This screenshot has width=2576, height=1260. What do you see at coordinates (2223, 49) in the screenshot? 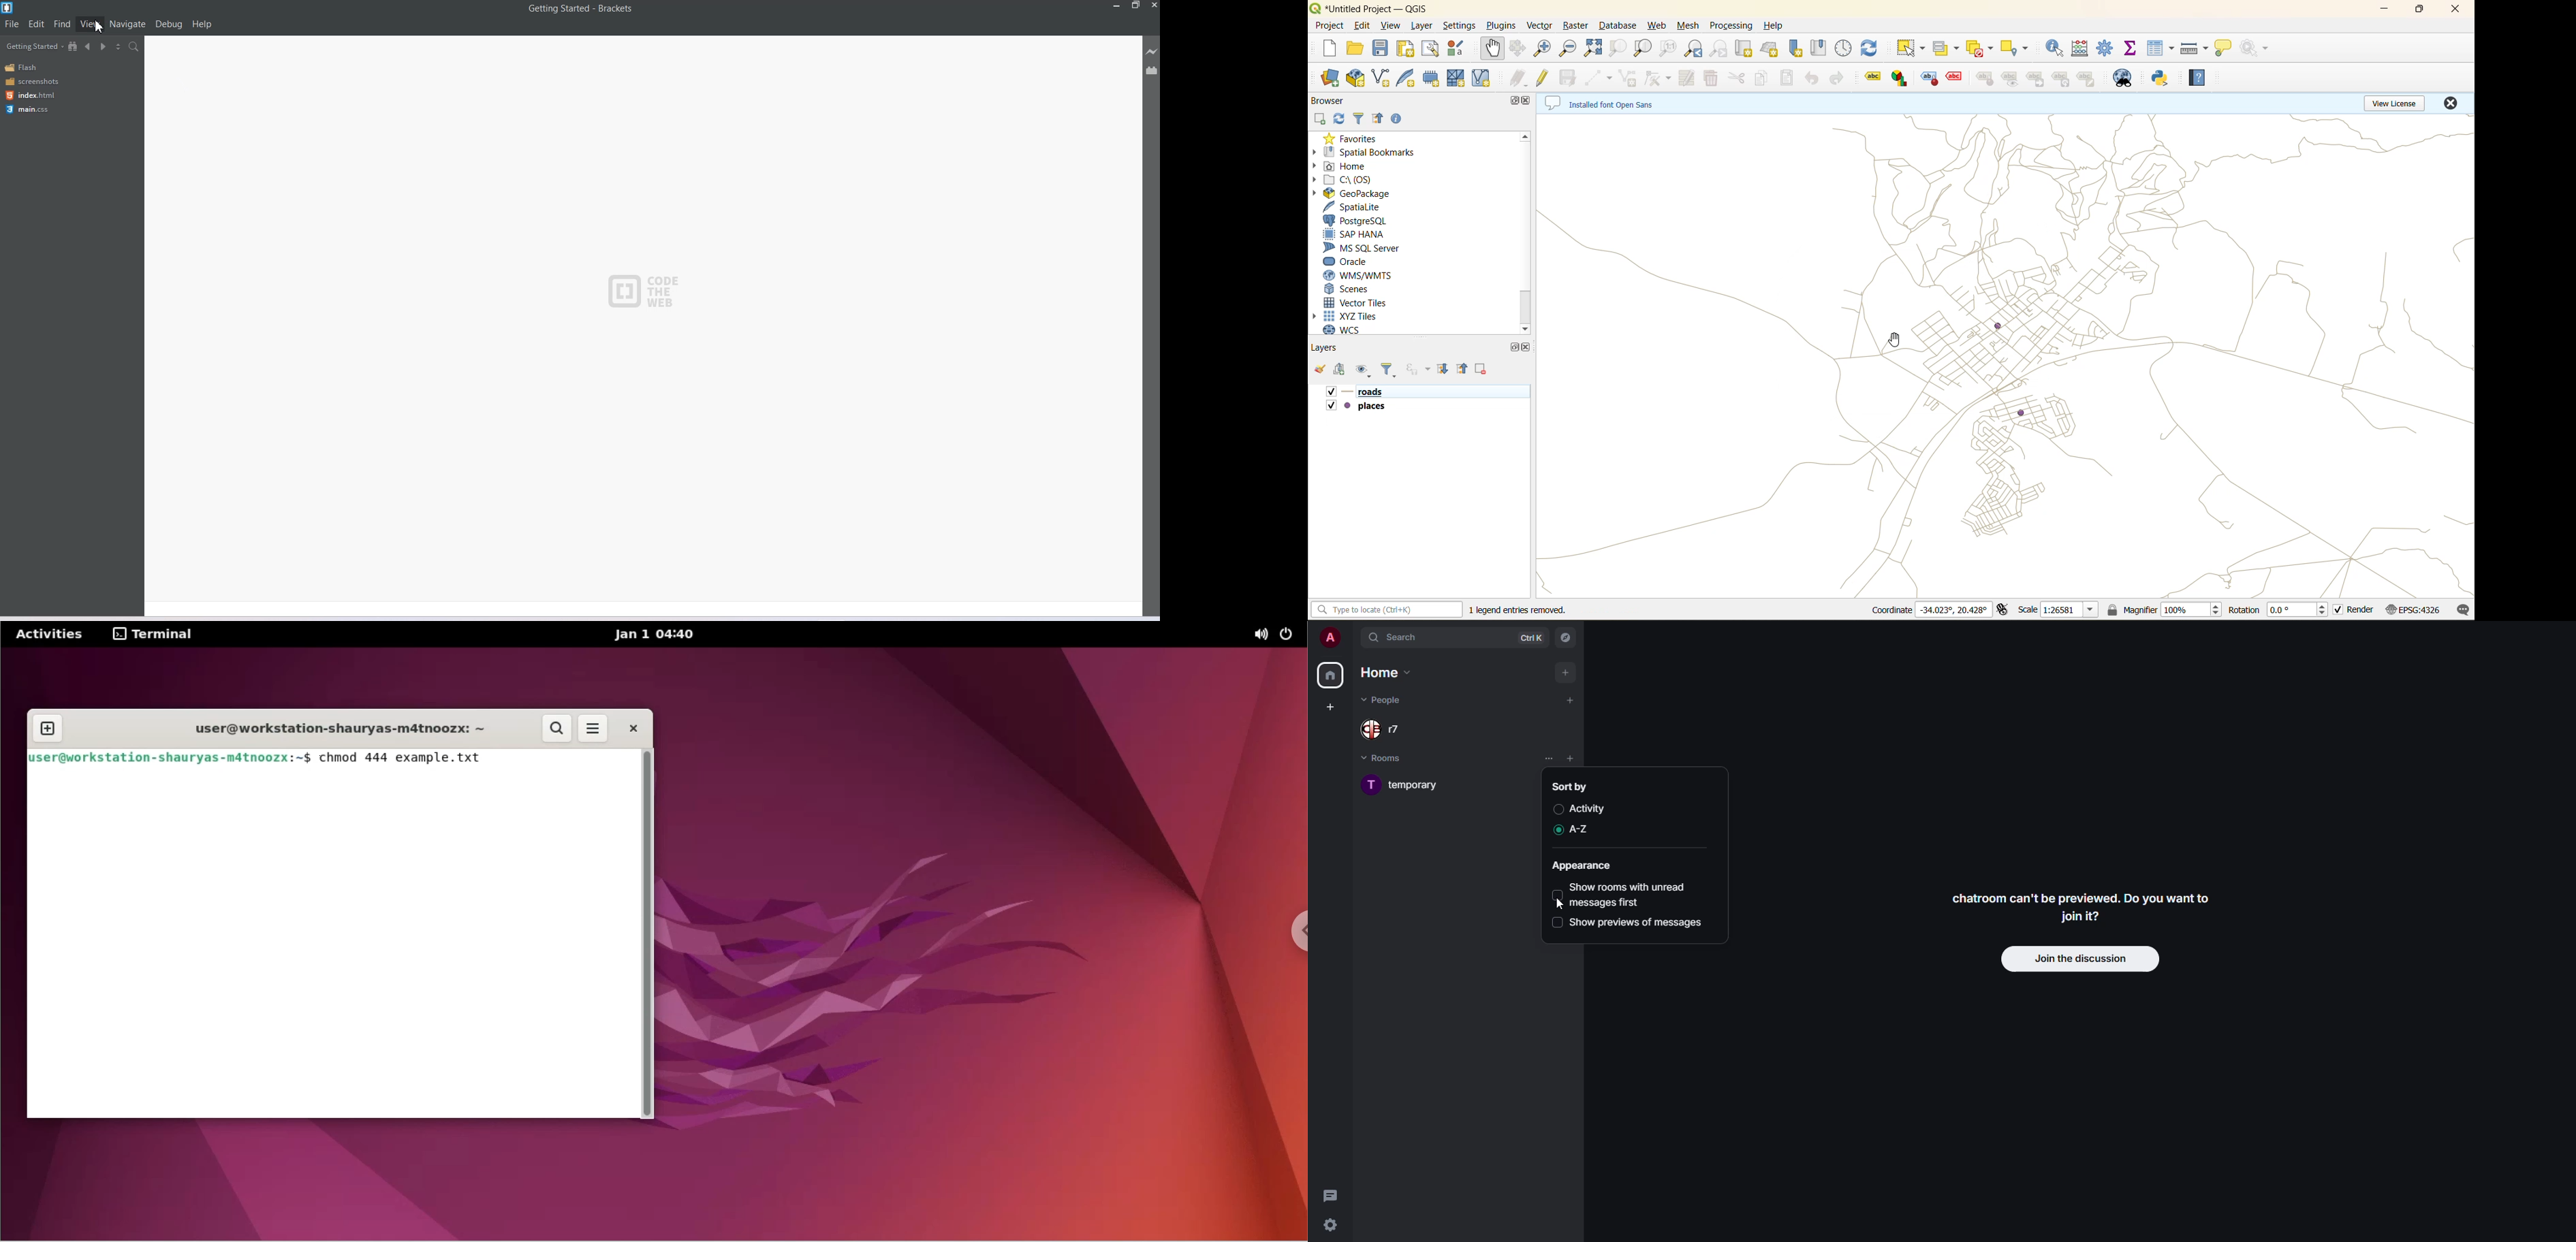
I see `show tips` at bounding box center [2223, 49].